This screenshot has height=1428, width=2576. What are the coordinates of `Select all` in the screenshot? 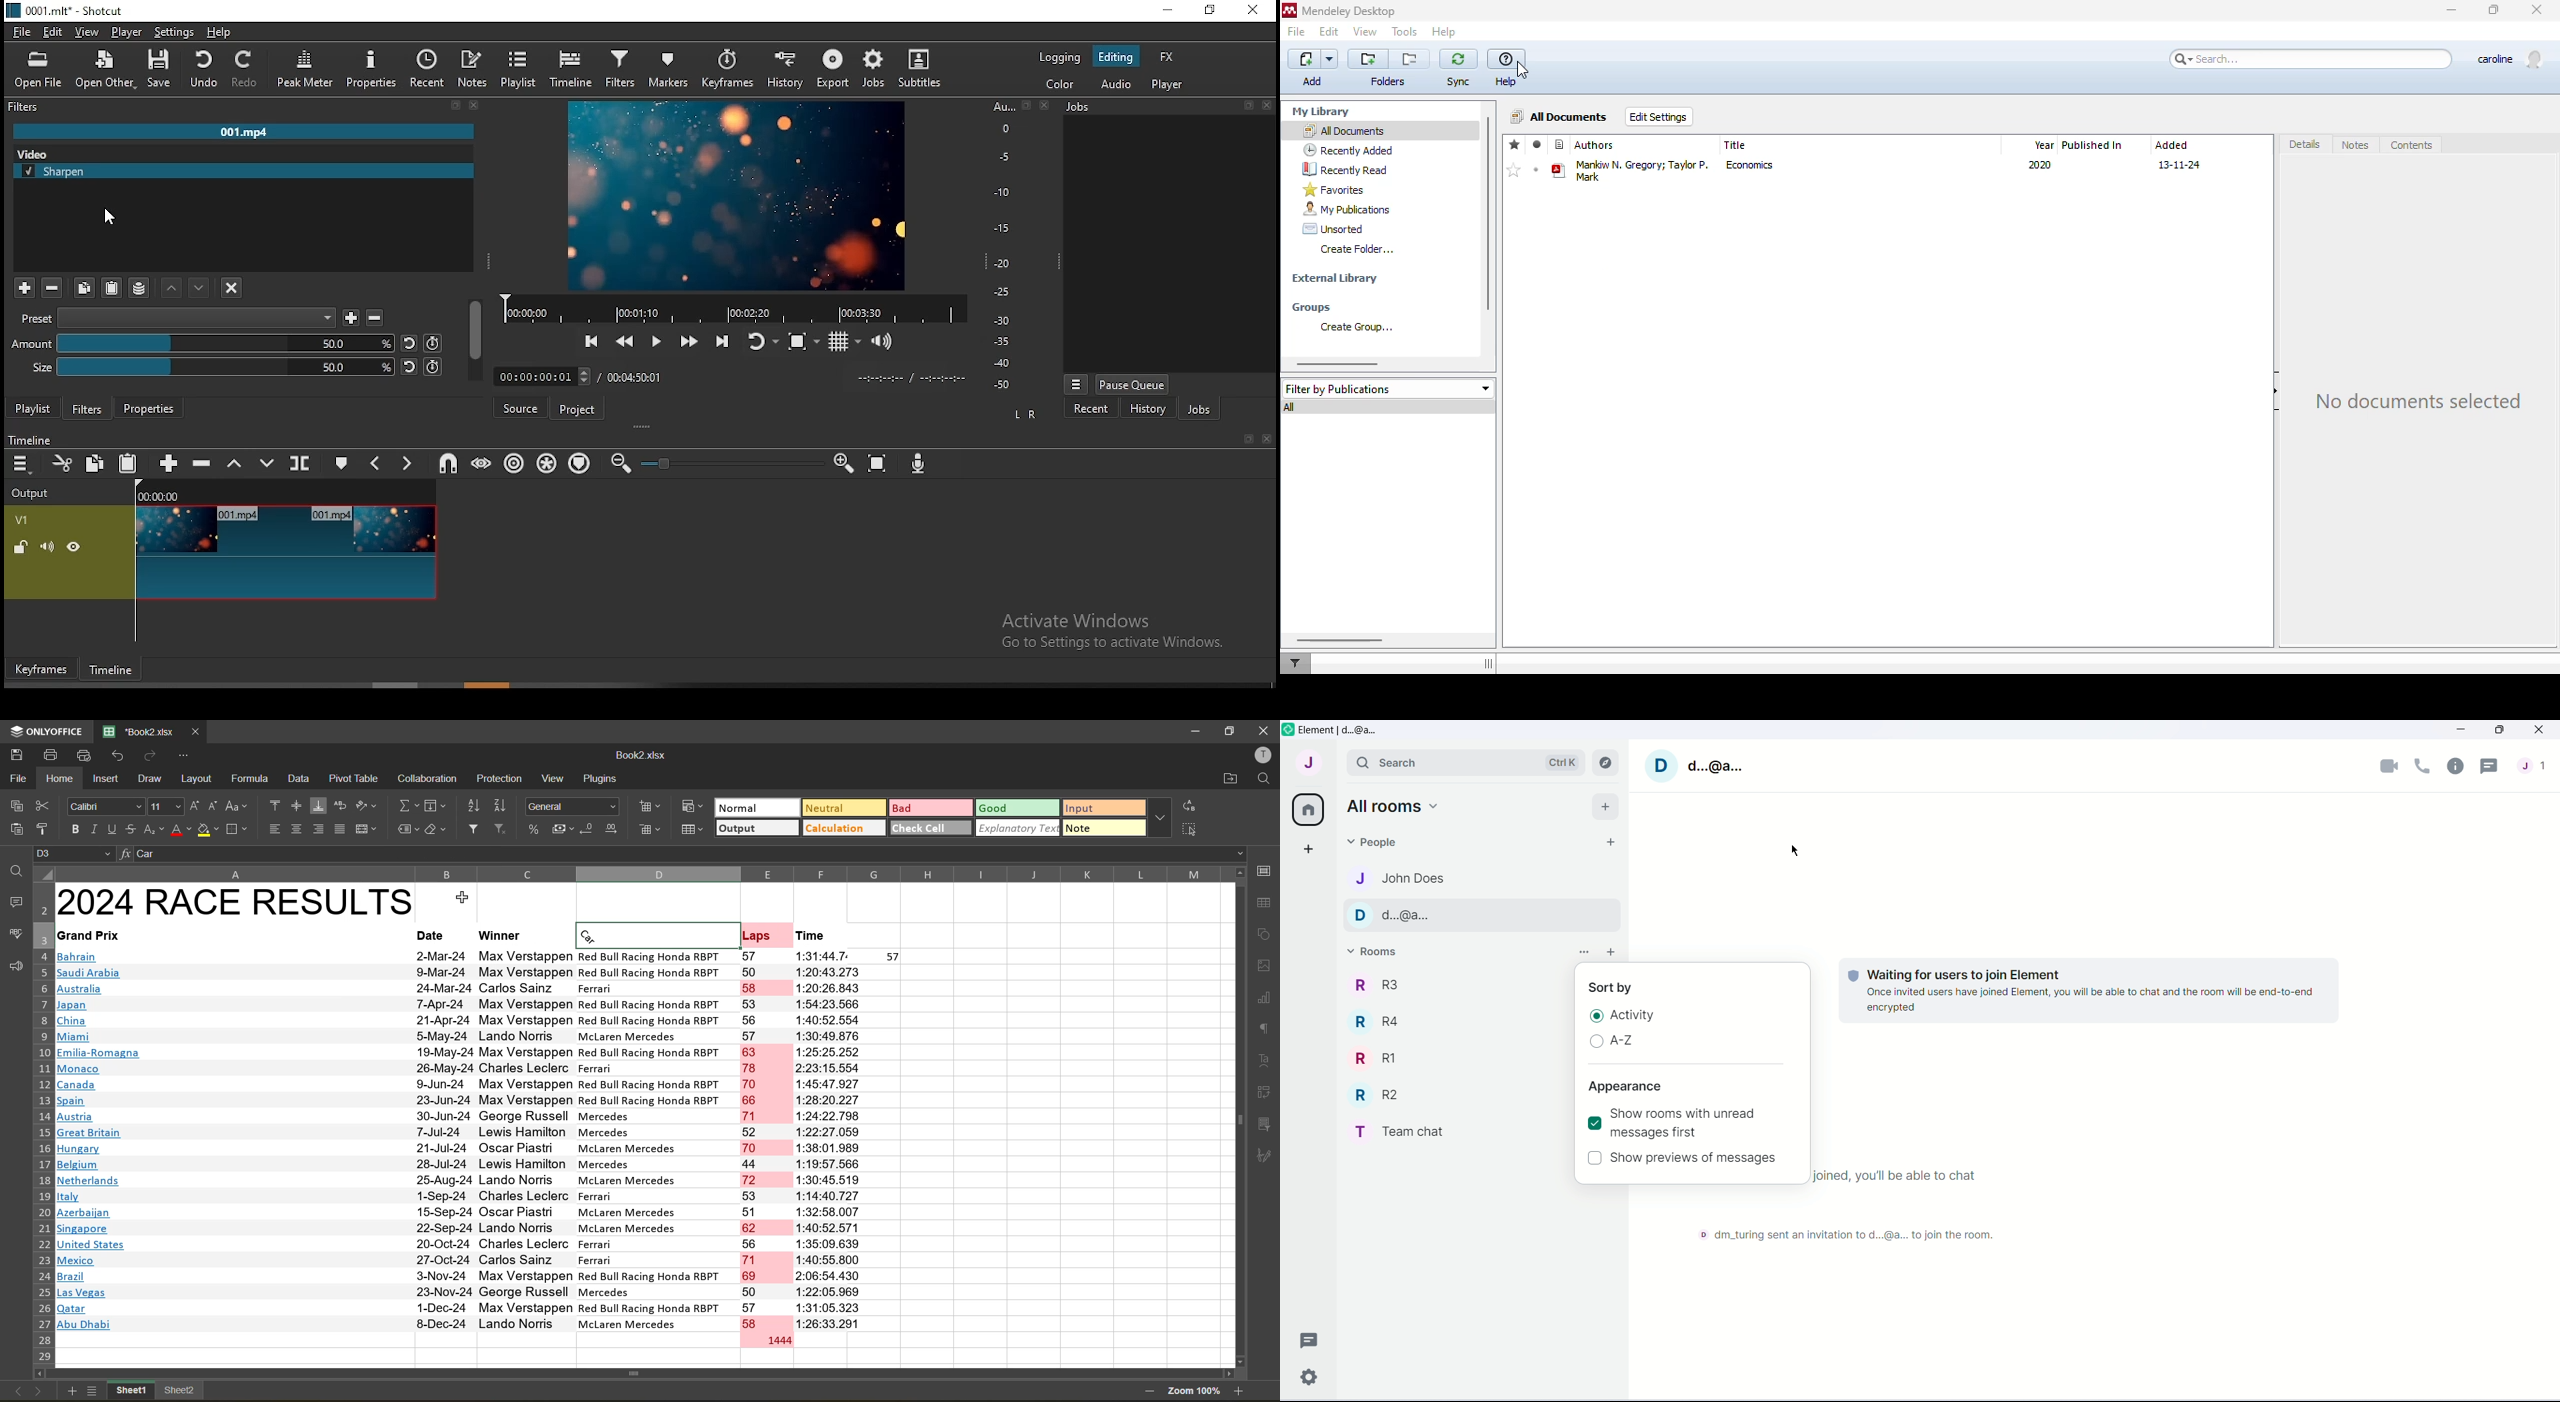 It's located at (42, 873).